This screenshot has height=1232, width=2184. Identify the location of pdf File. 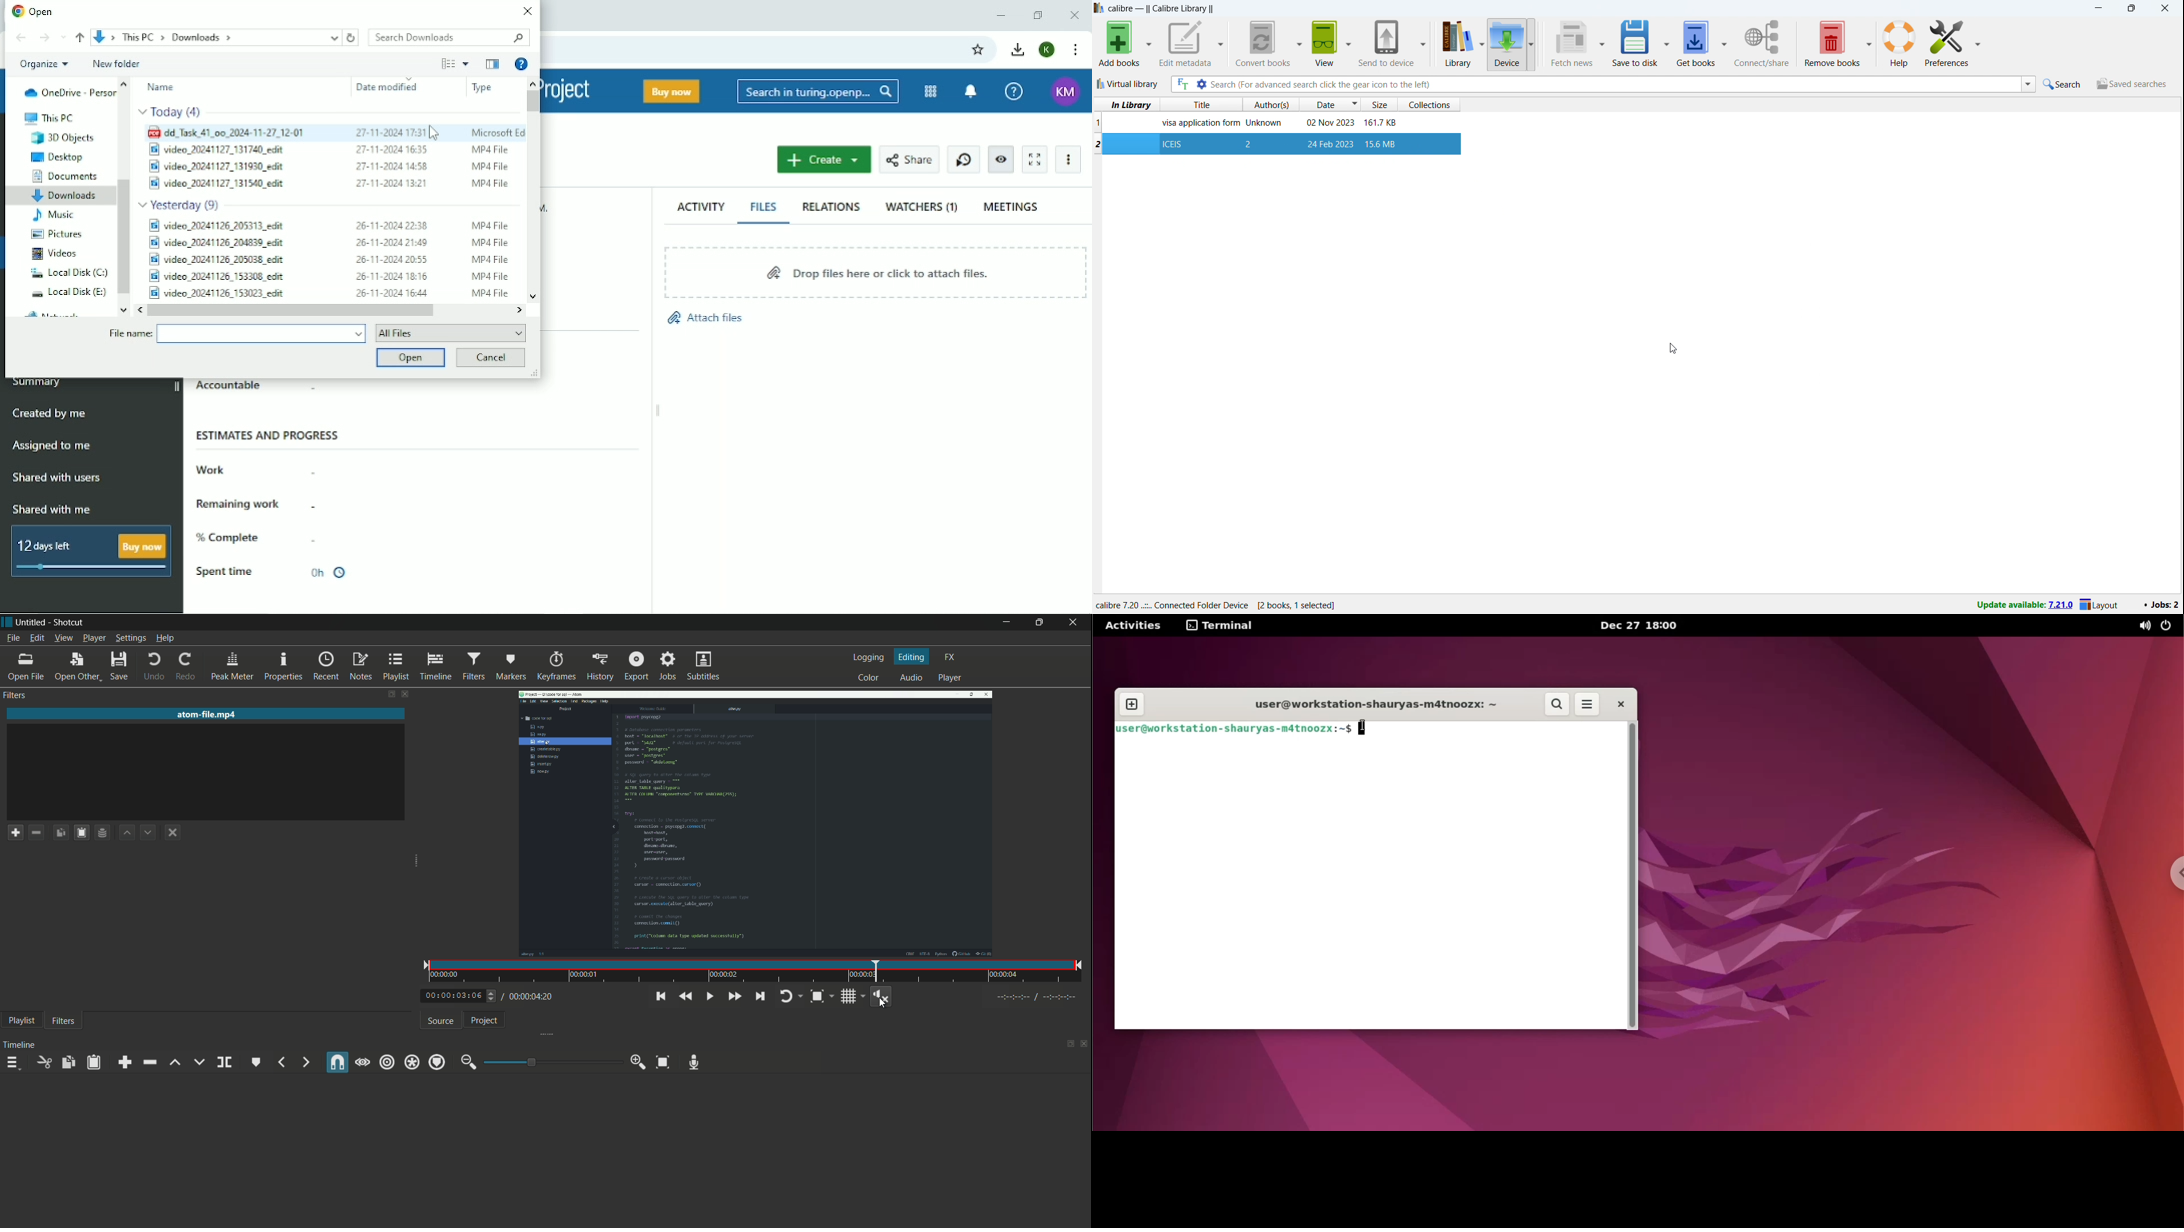
(335, 133).